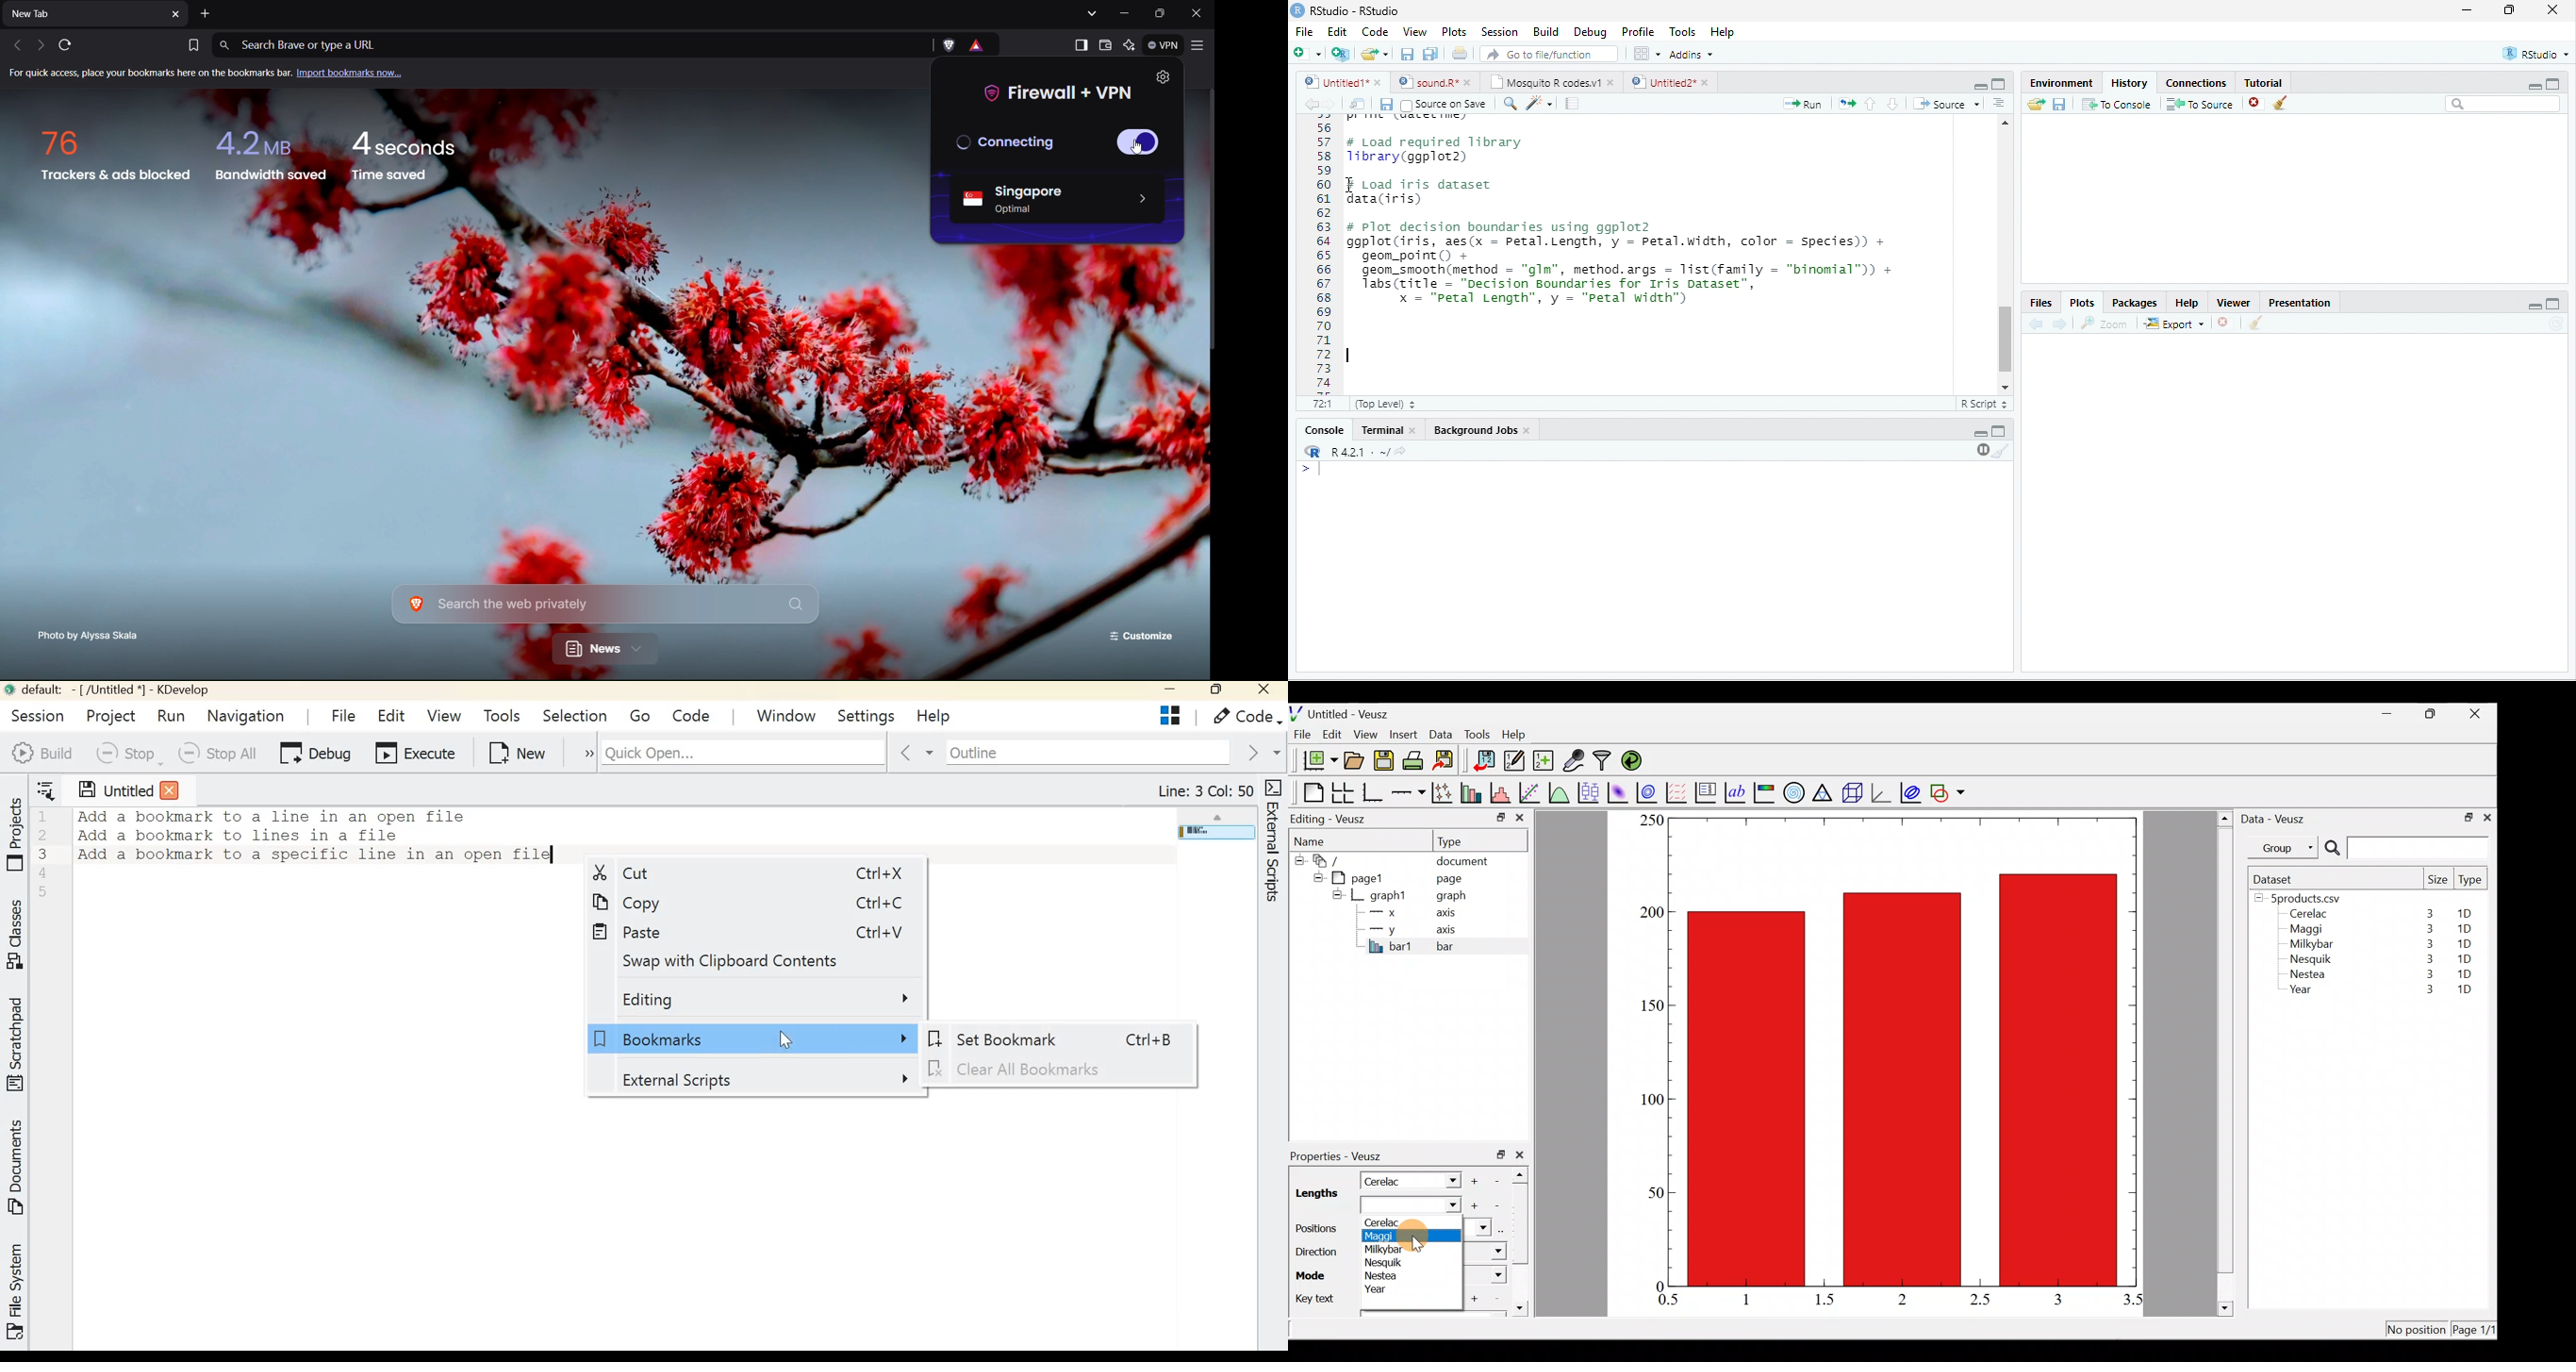 This screenshot has height=1372, width=2576. I want to click on Environment, so click(2062, 82).